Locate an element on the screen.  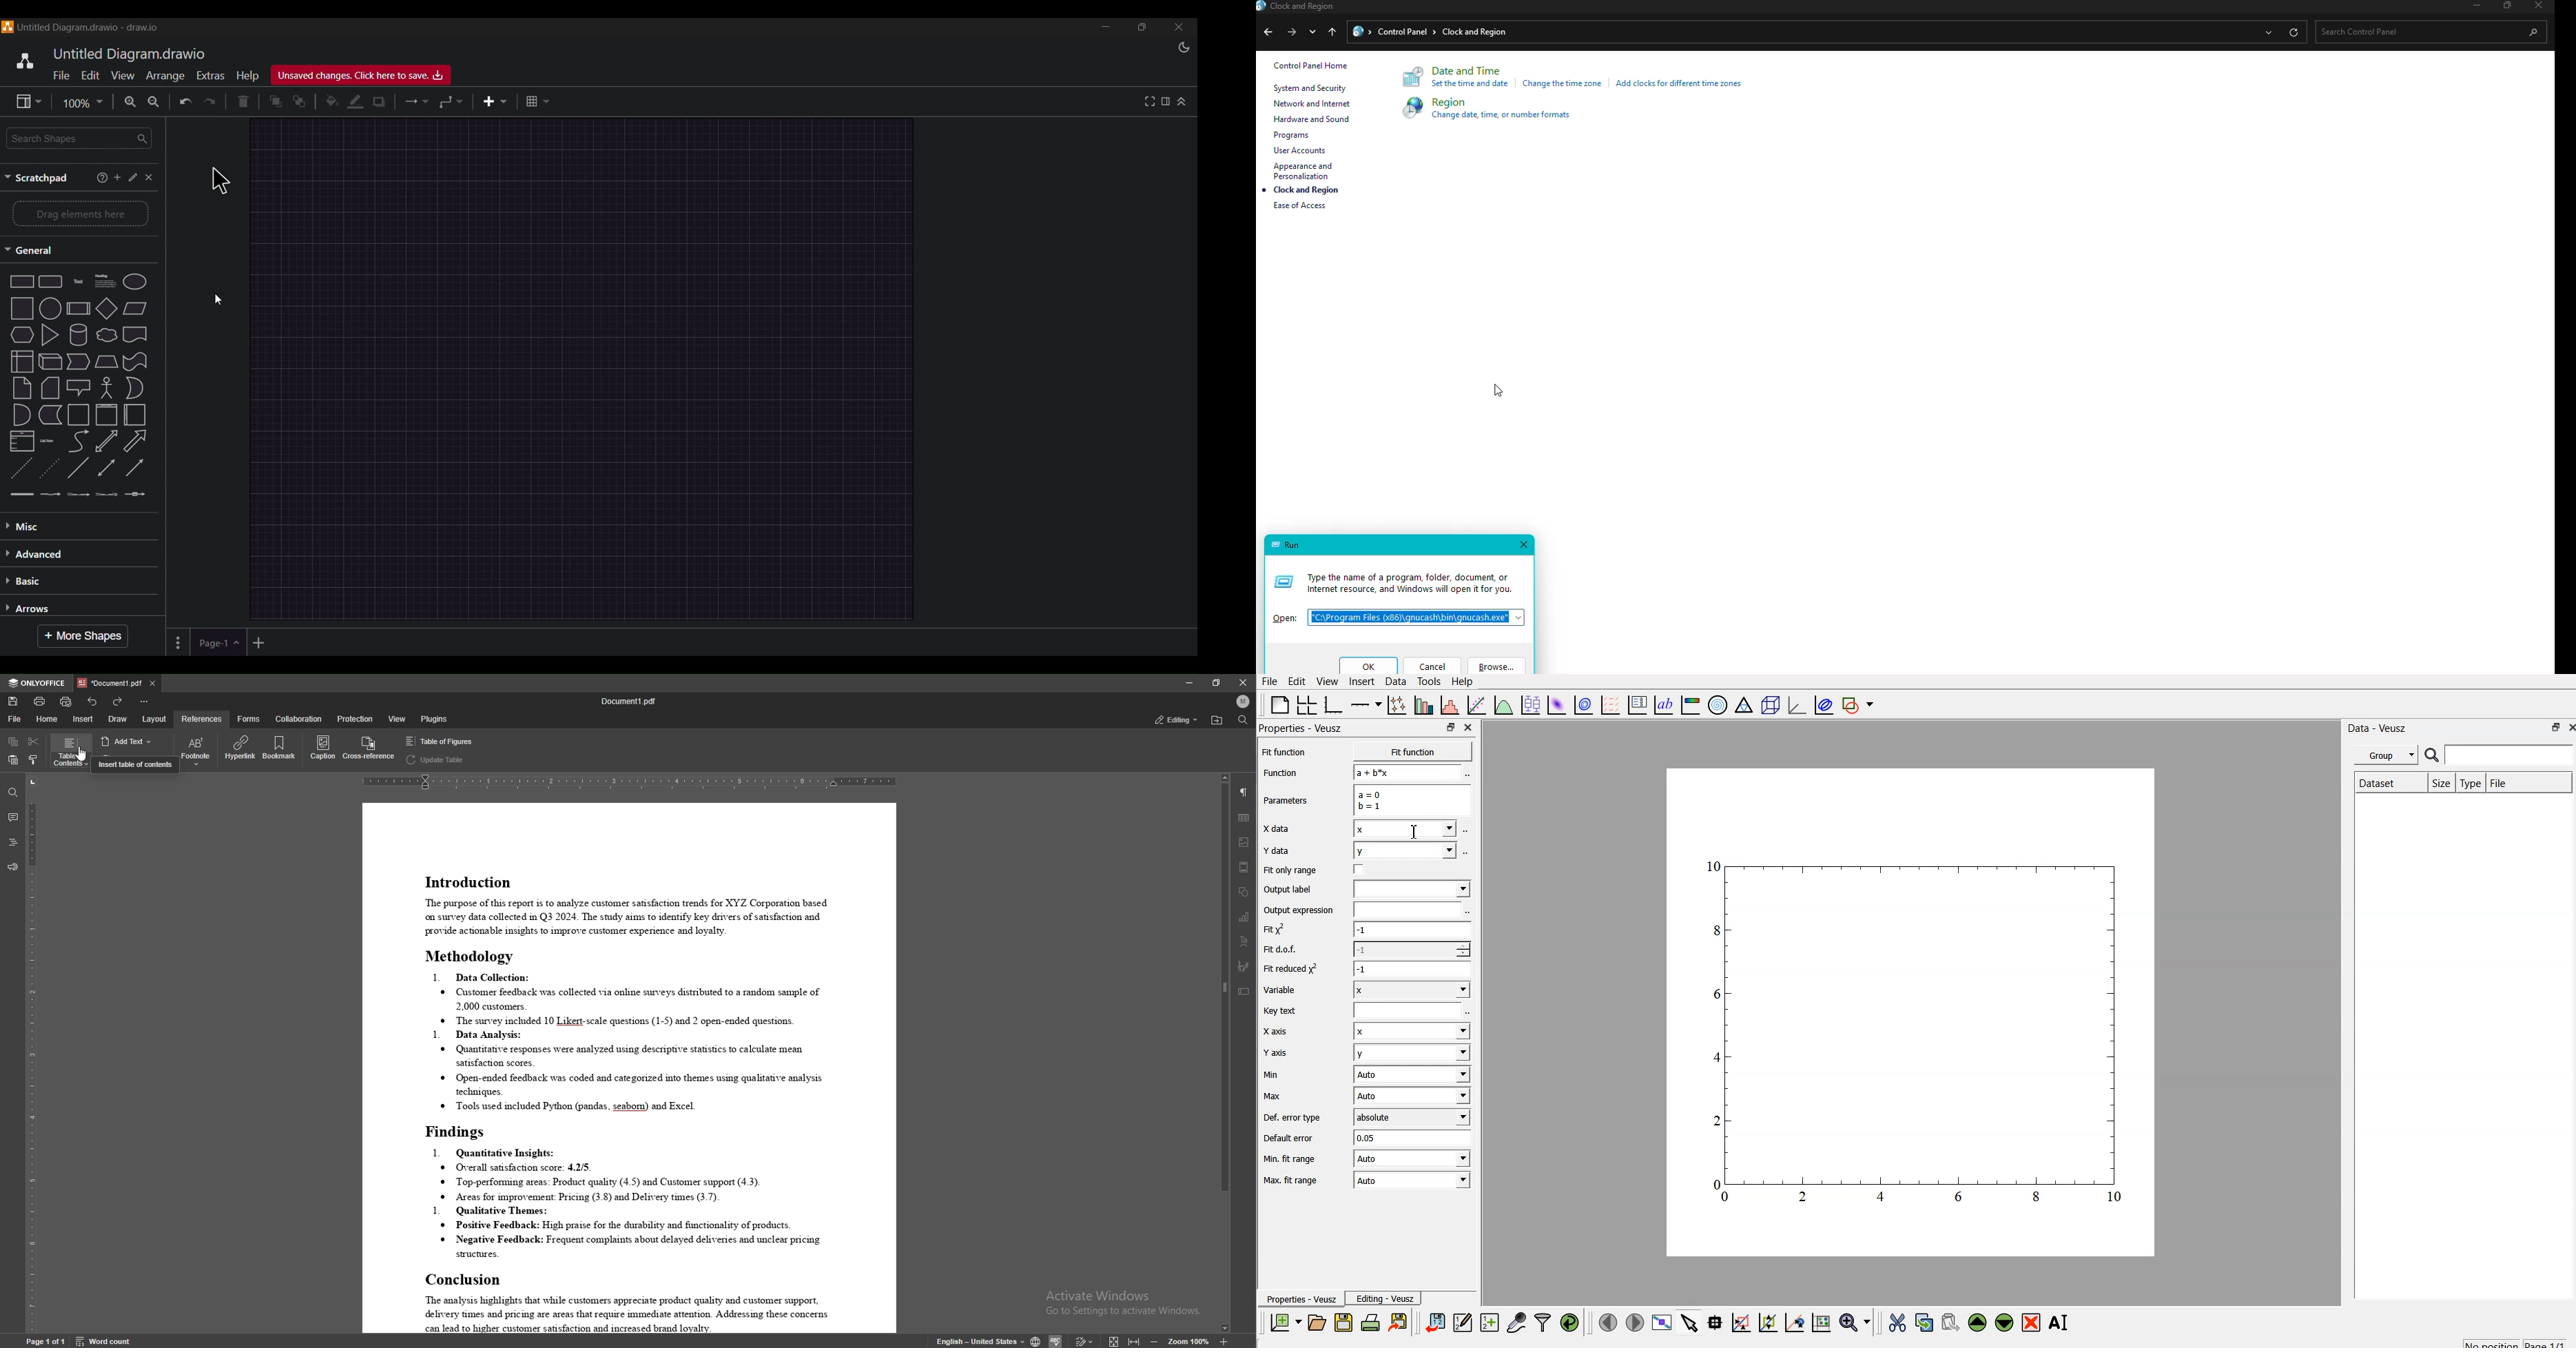
User accounts is located at coordinates (1300, 151).